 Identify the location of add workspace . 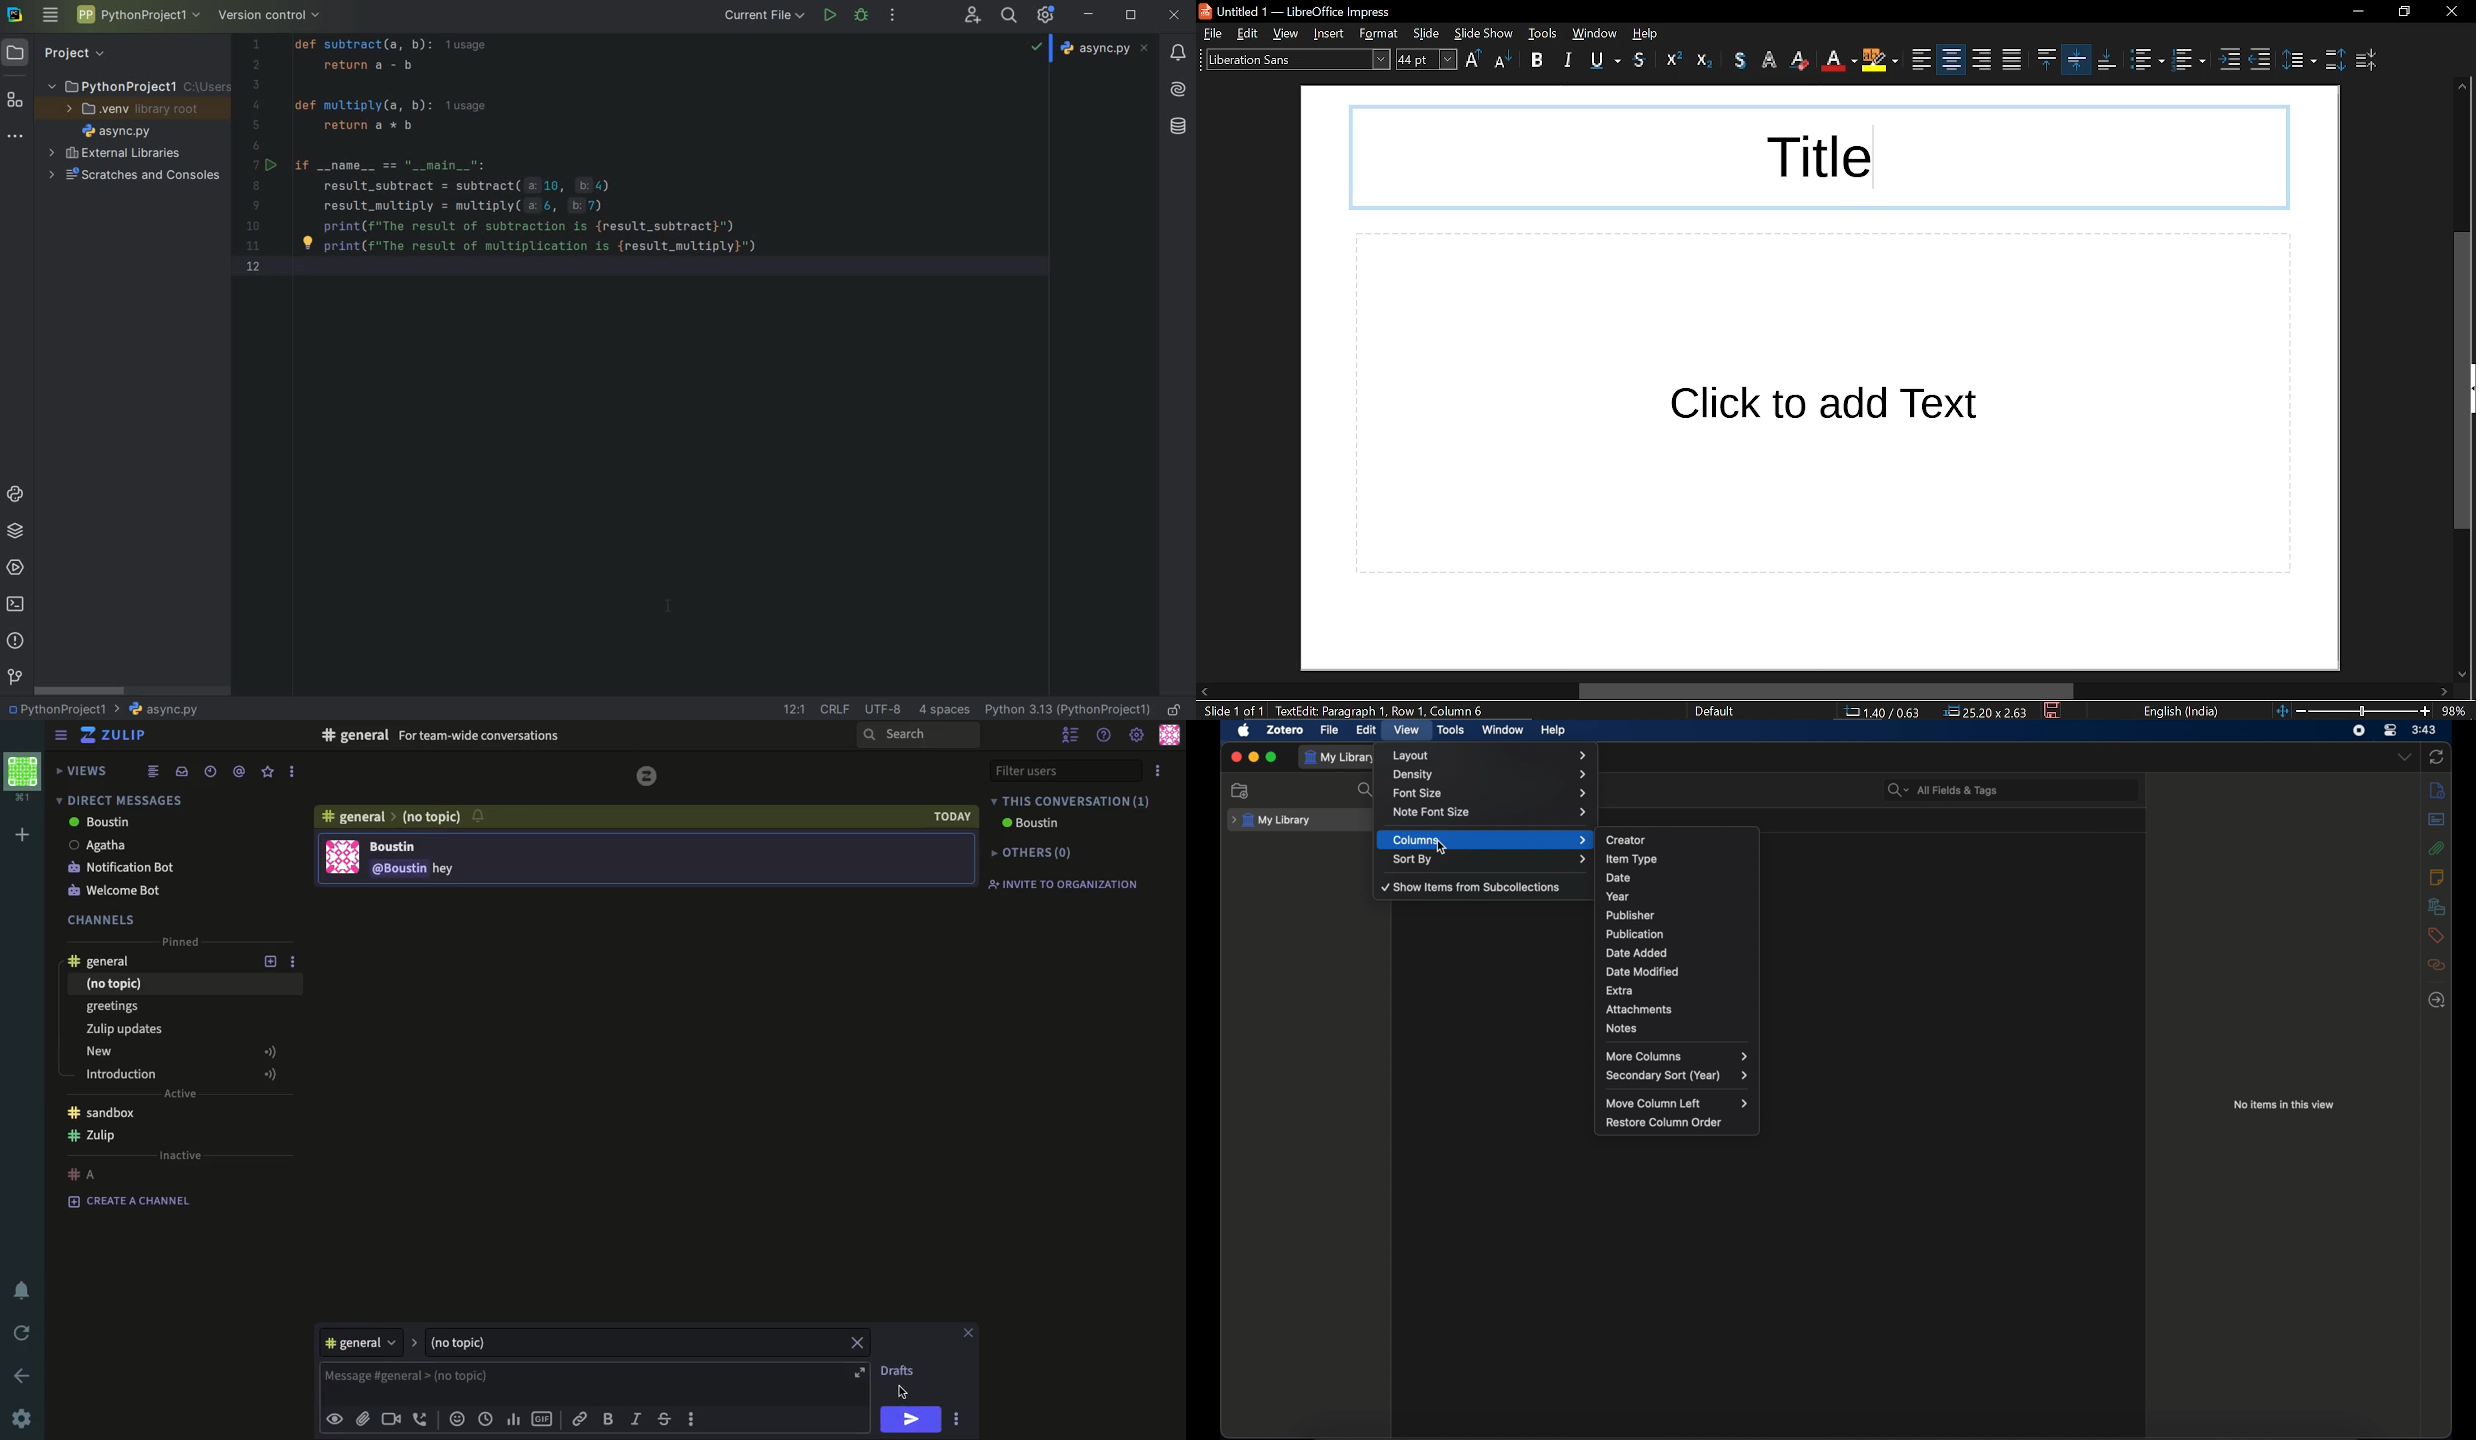
(27, 835).